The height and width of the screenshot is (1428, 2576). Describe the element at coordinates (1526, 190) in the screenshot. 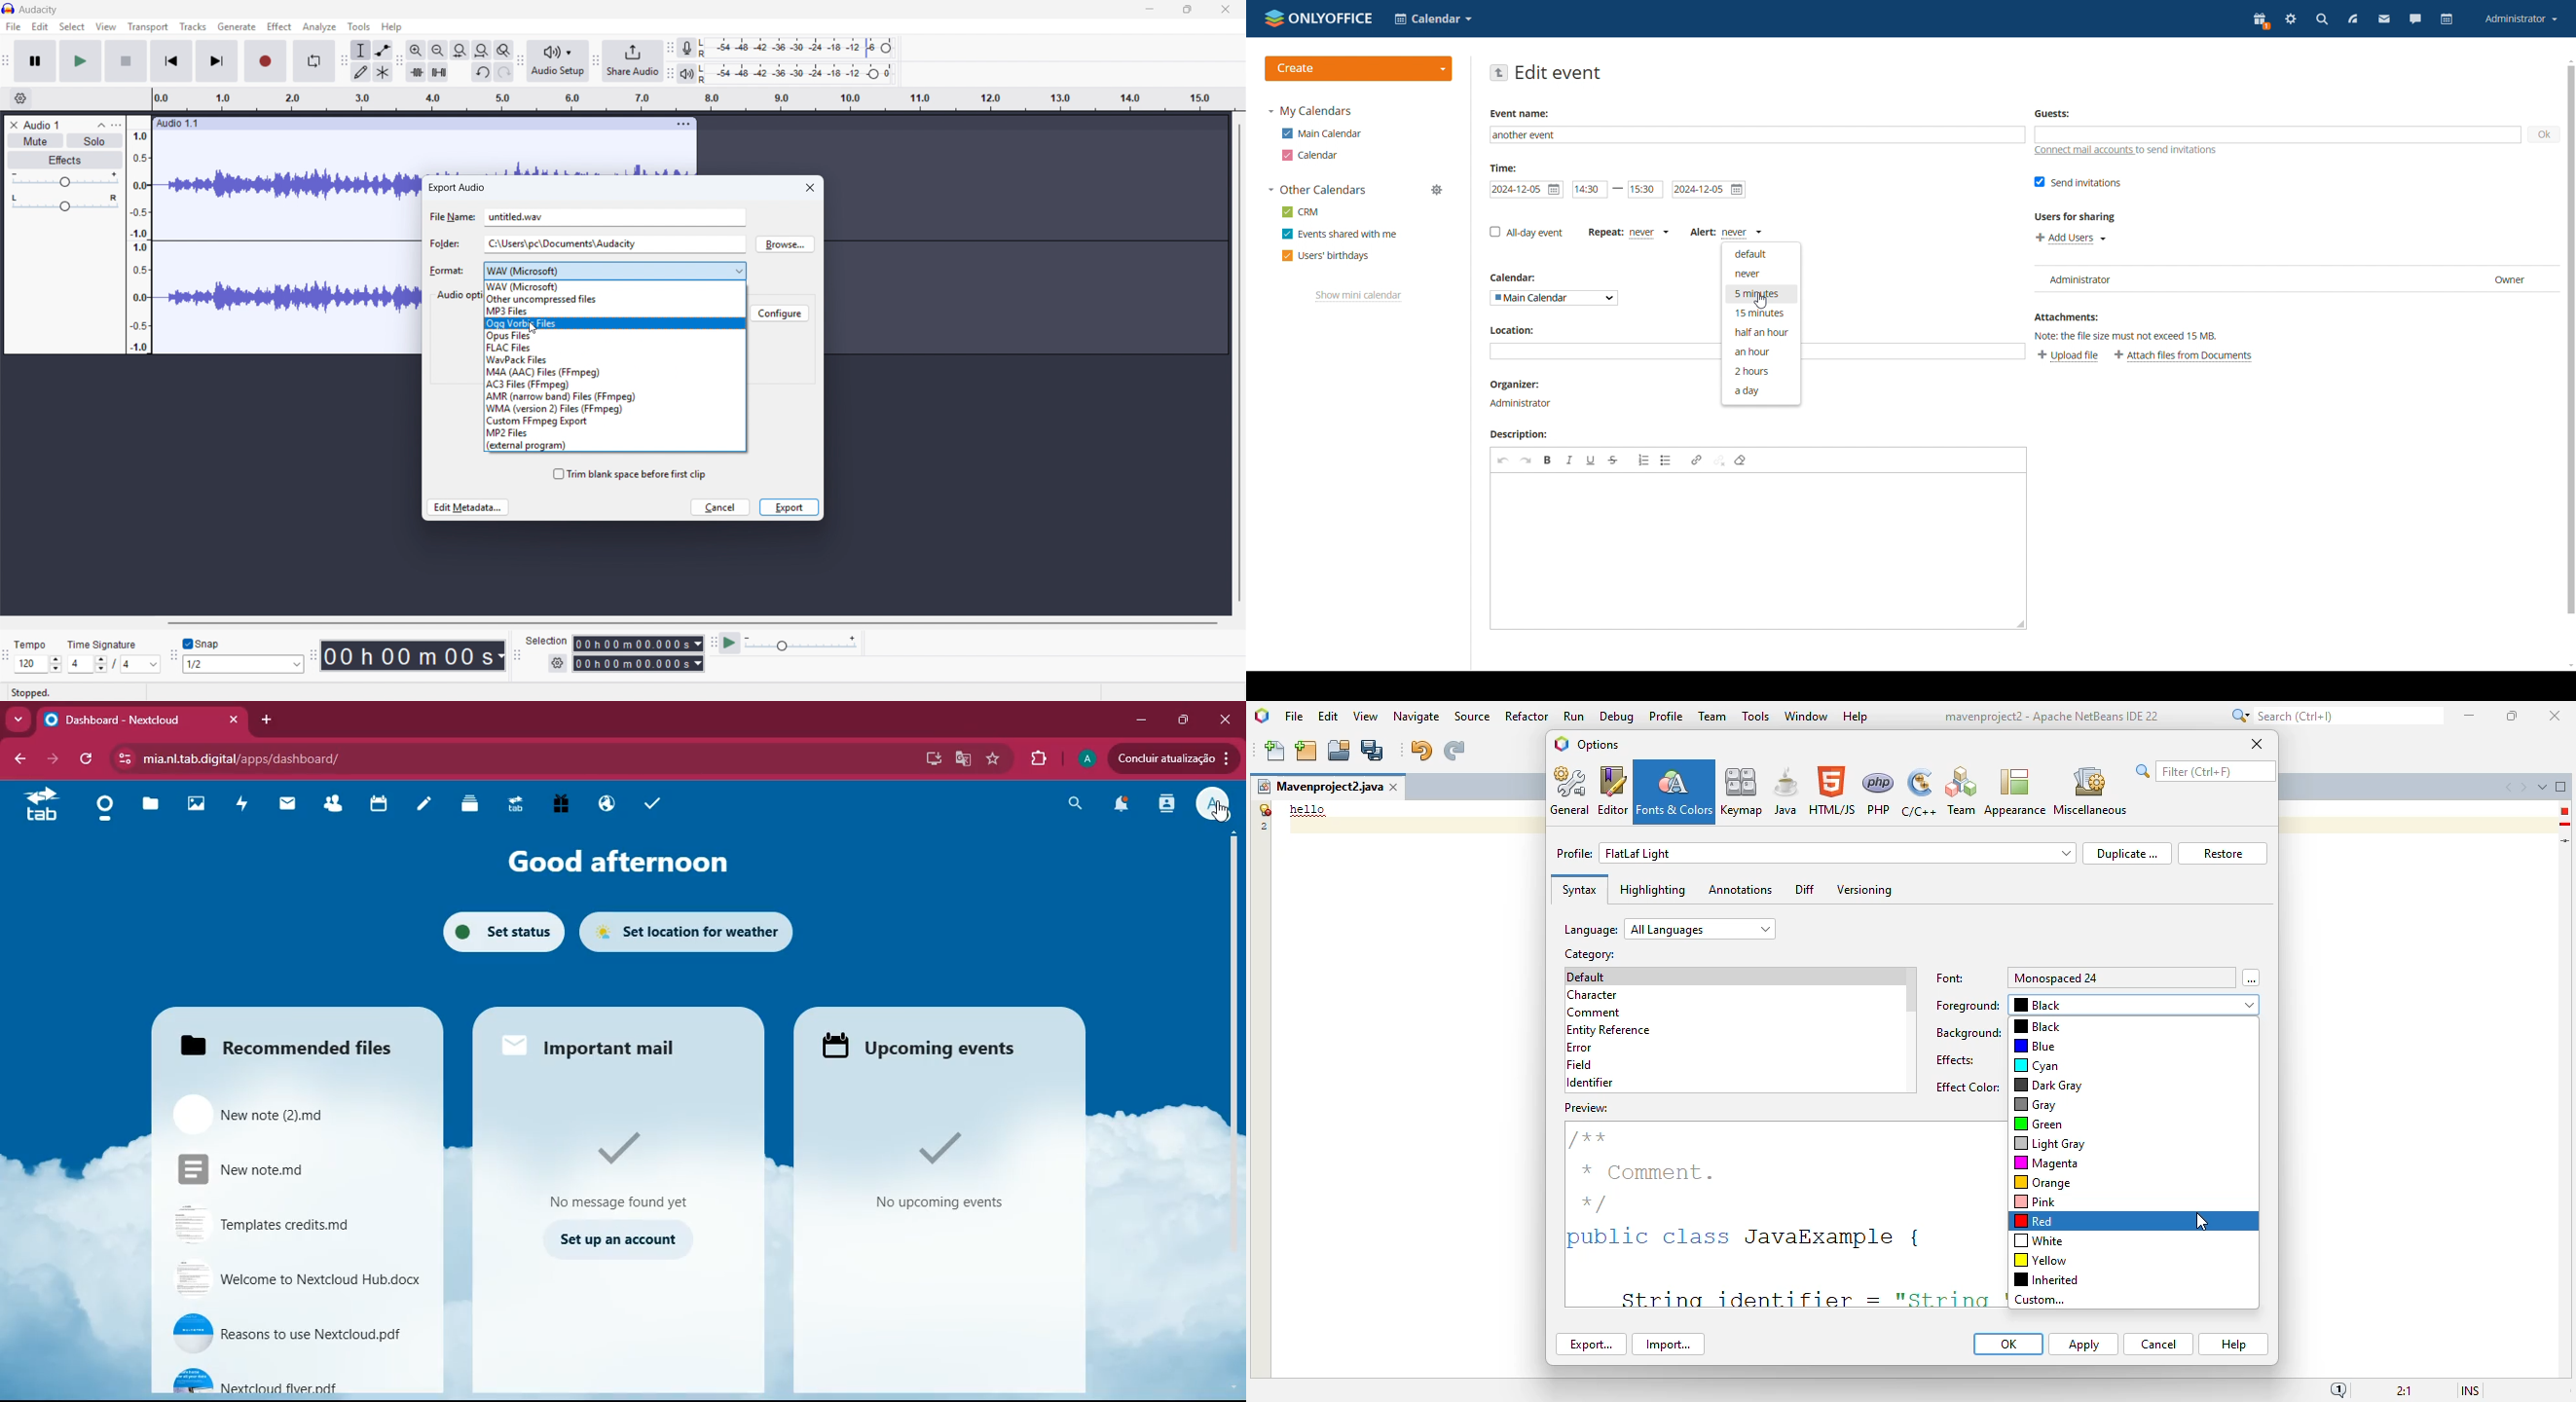

I see `start date` at that location.